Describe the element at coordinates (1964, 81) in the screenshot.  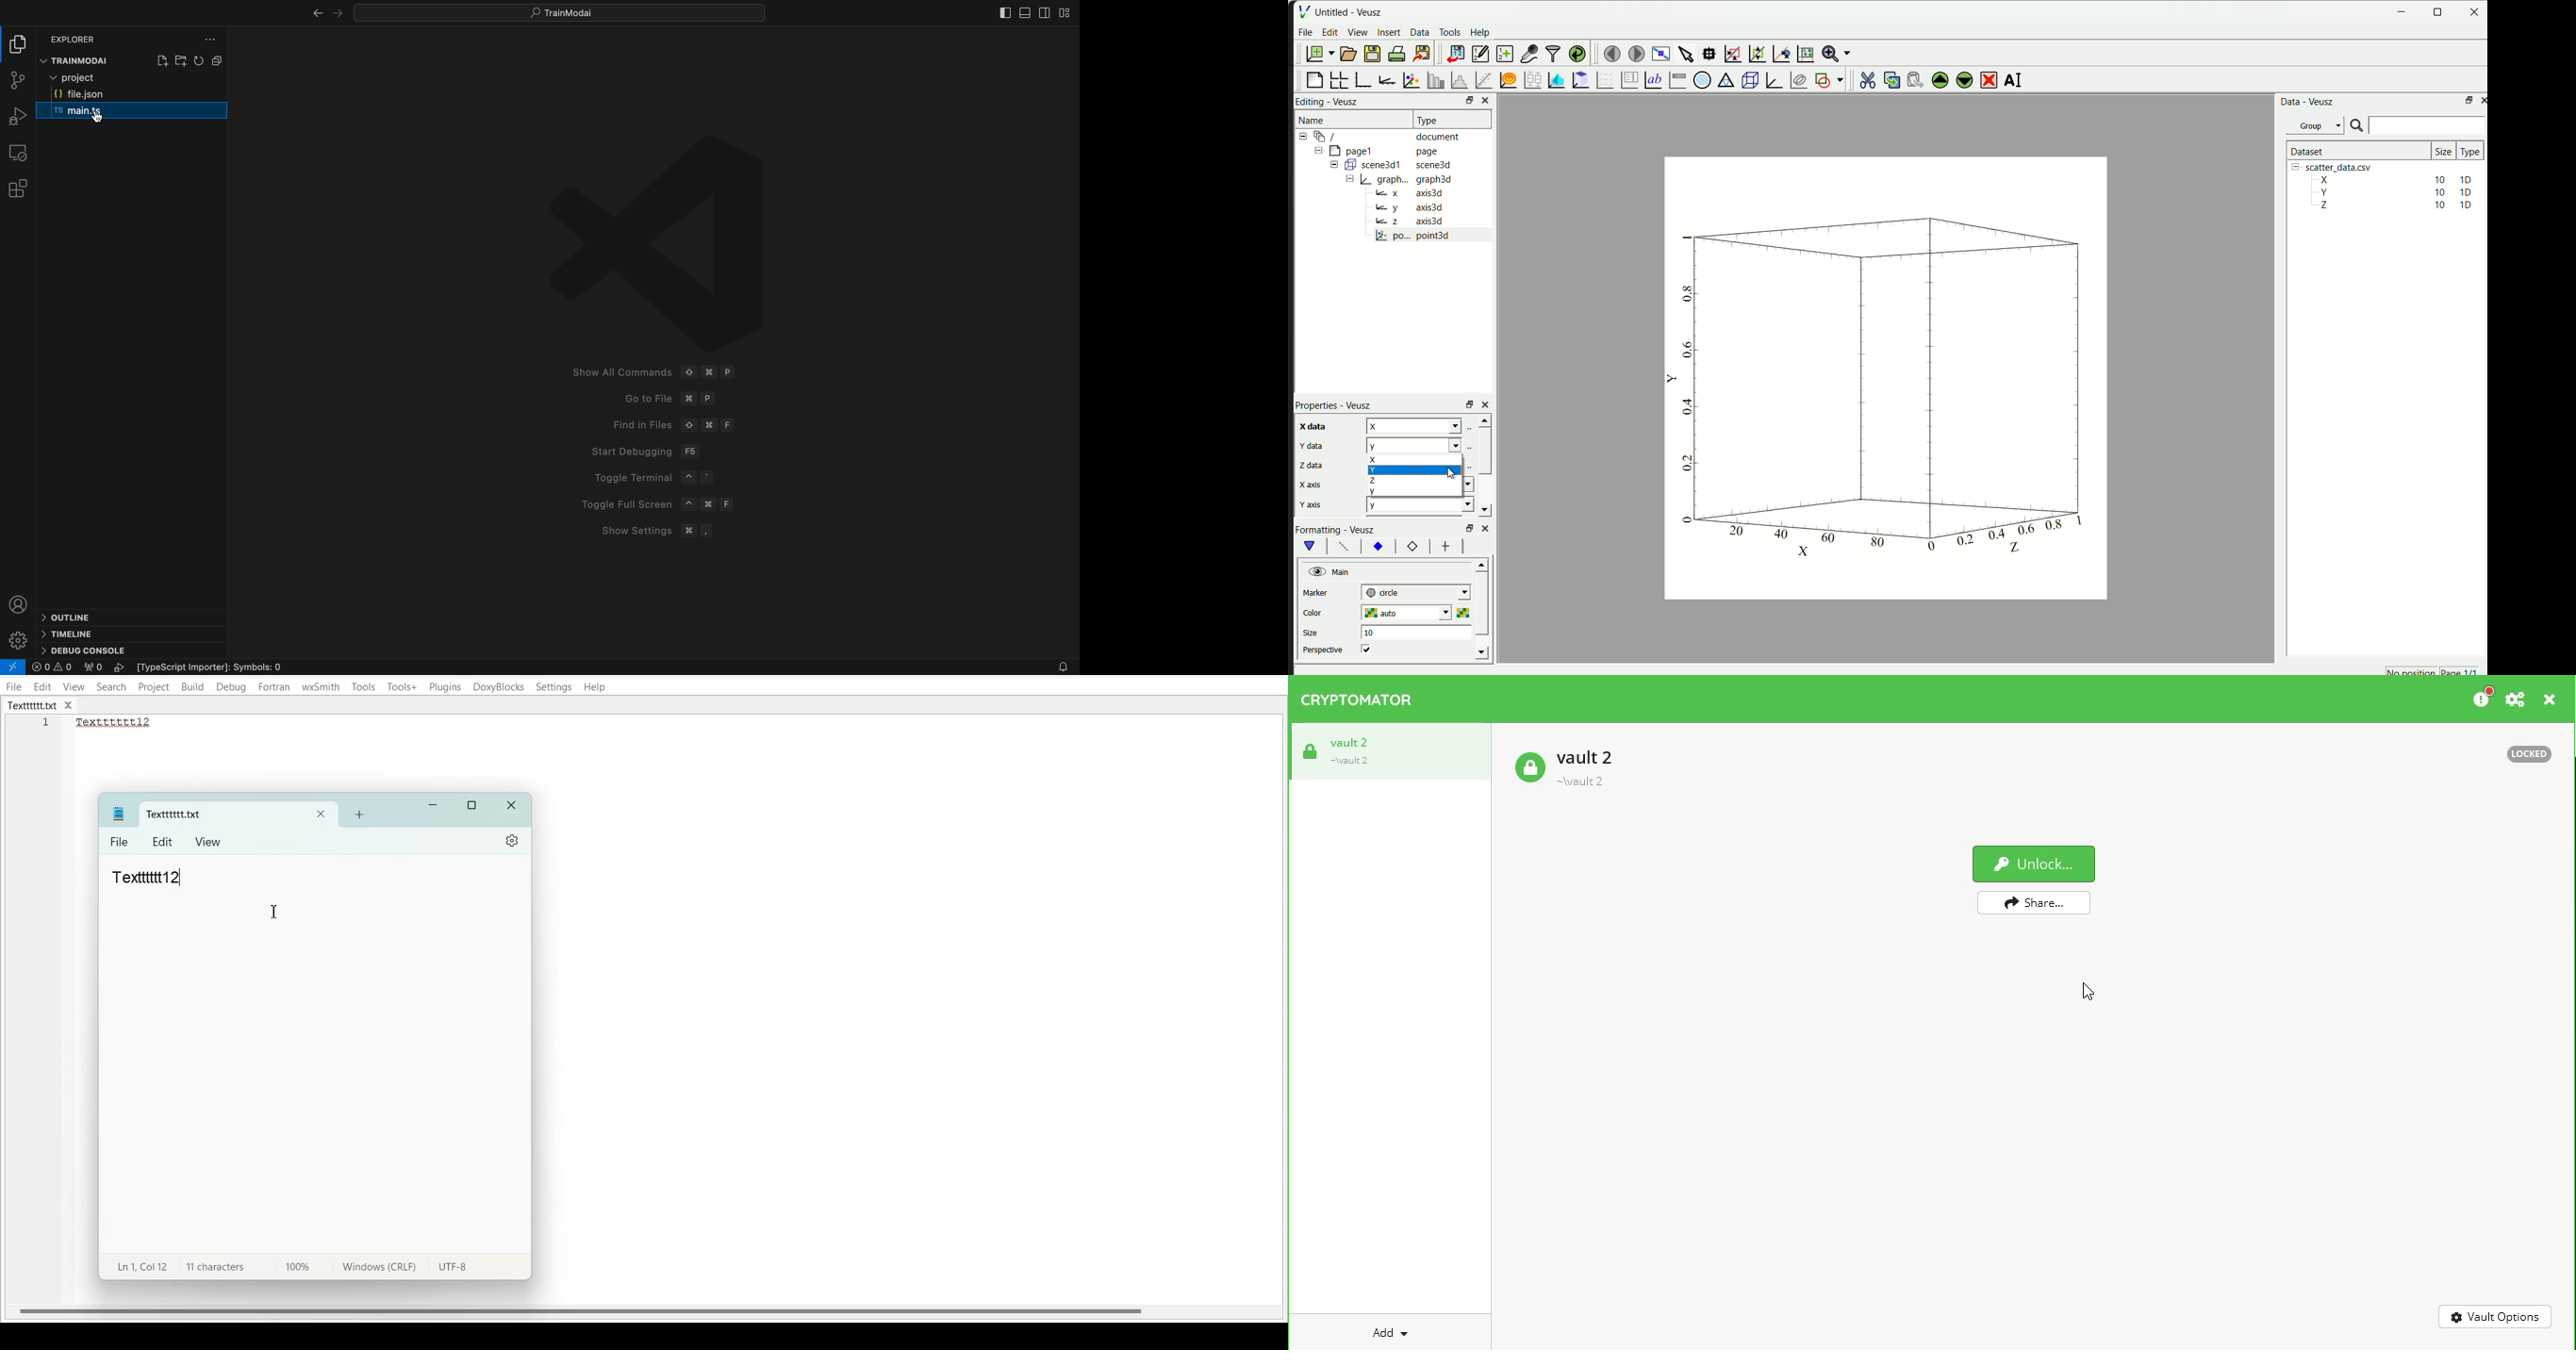
I see `move down the selected widget` at that location.